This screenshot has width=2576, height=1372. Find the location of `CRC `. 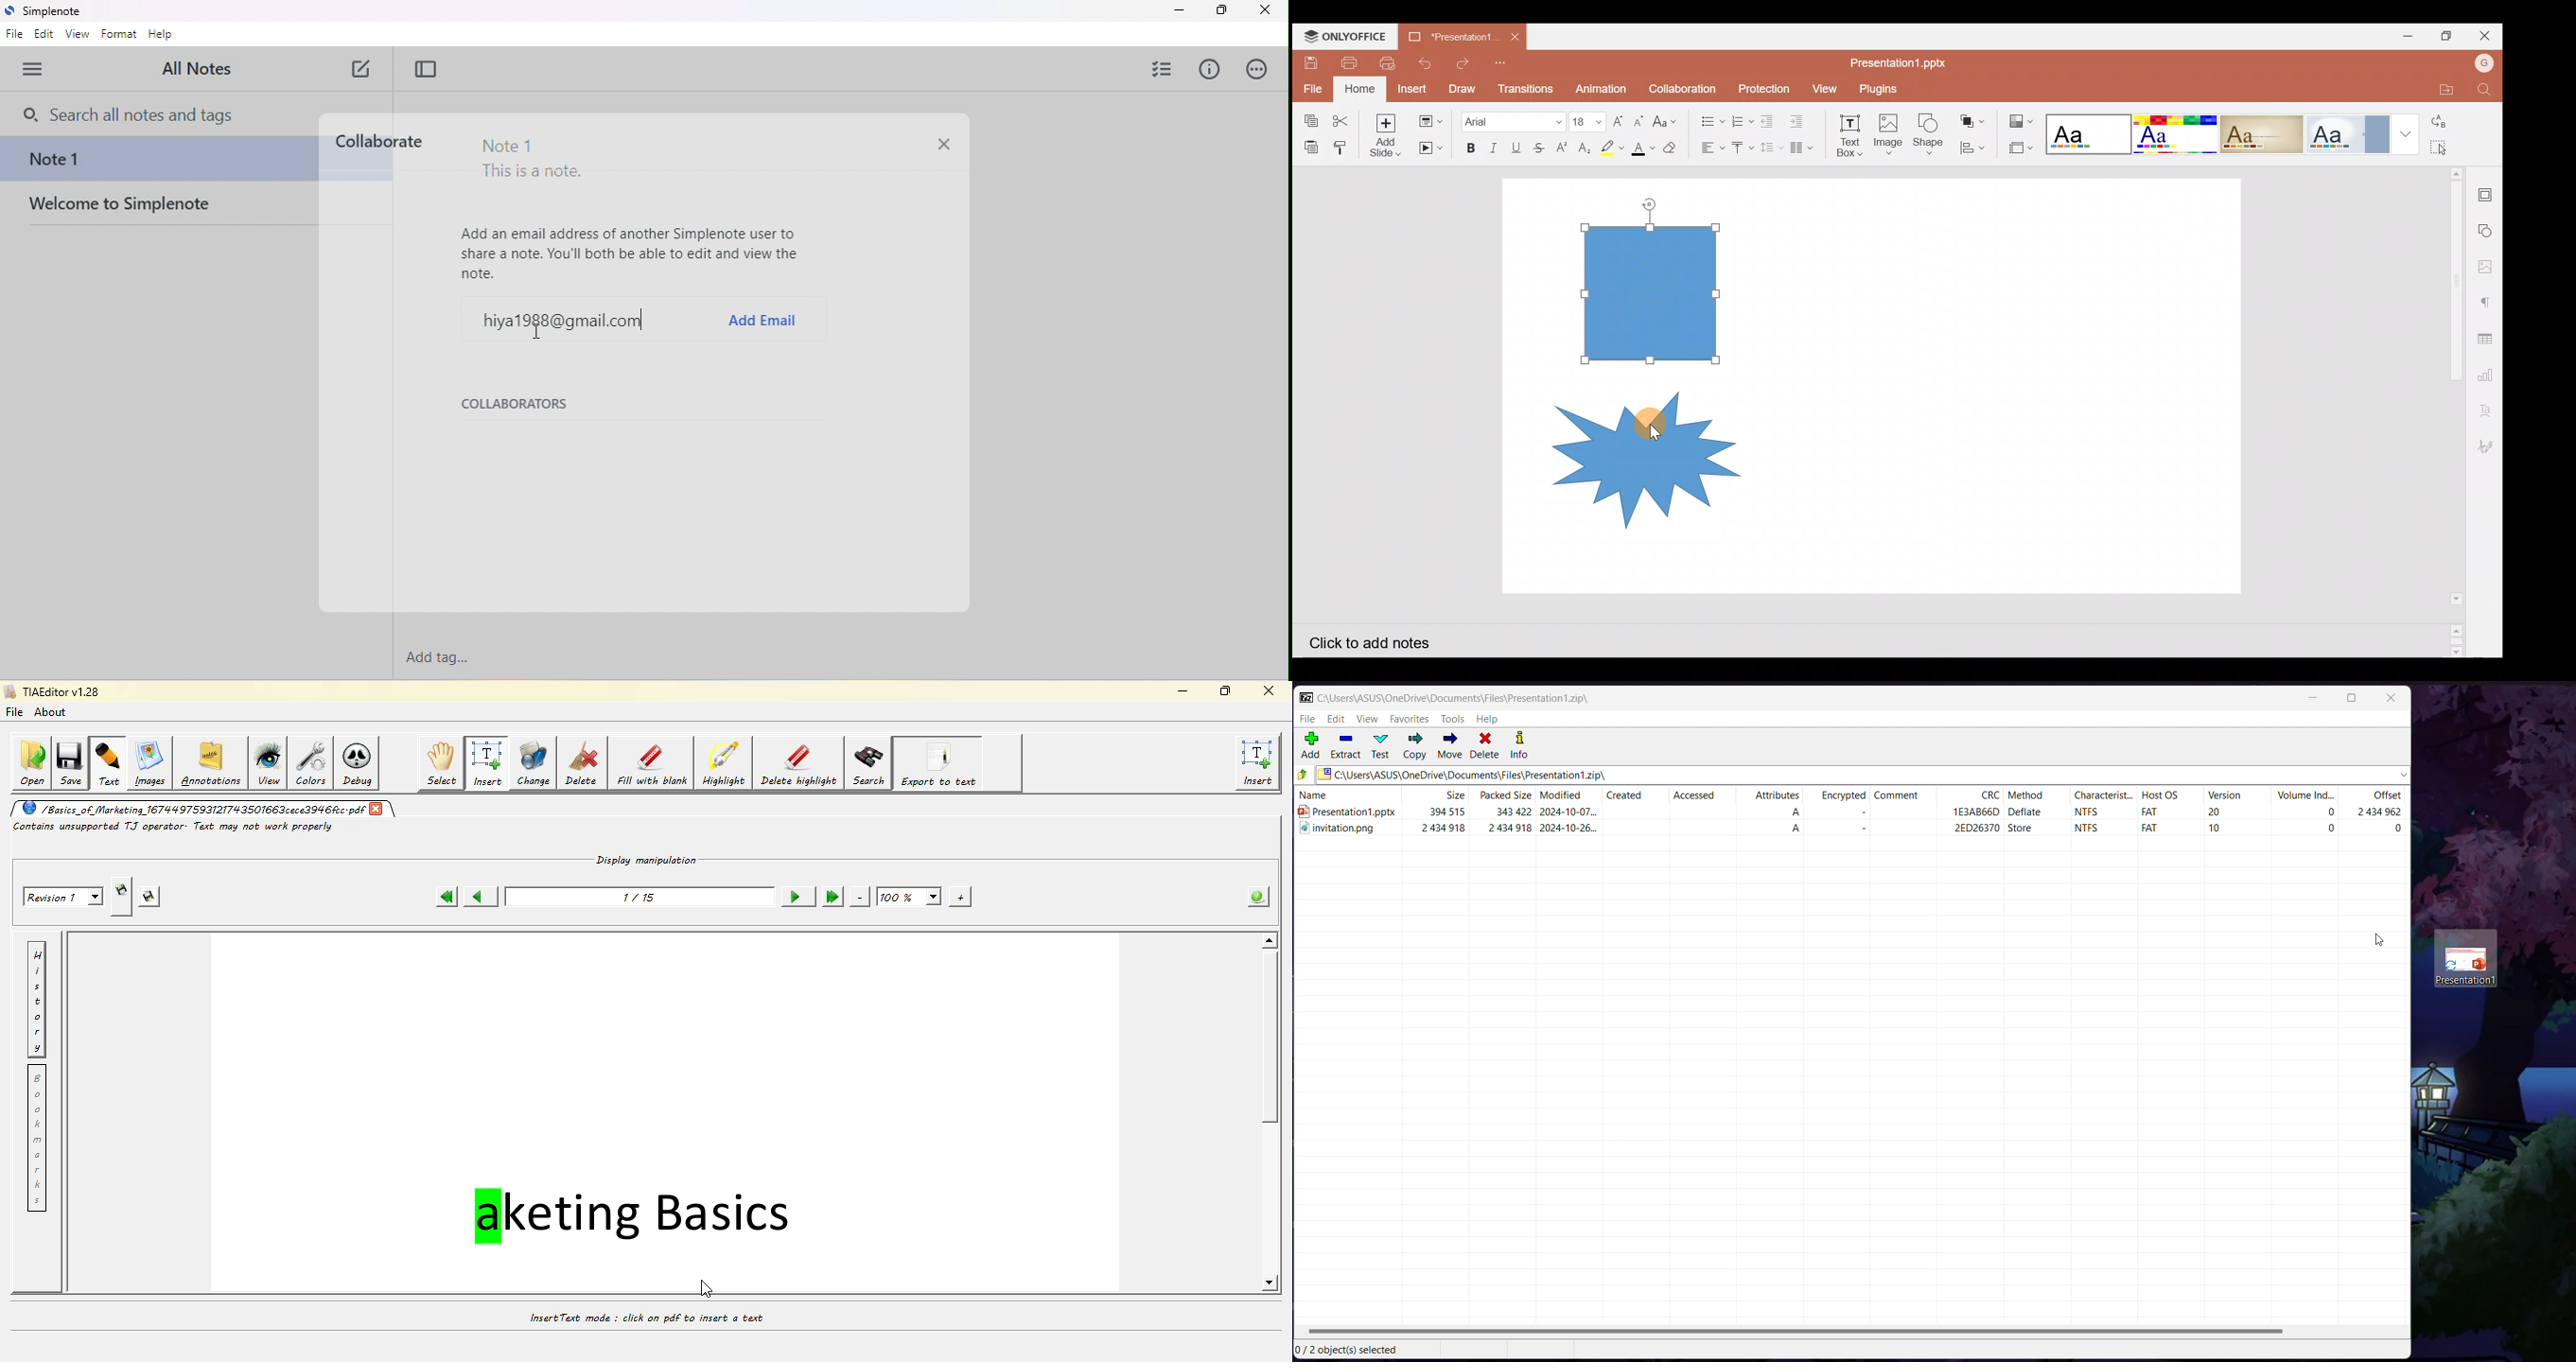

CRC  is located at coordinates (1992, 795).